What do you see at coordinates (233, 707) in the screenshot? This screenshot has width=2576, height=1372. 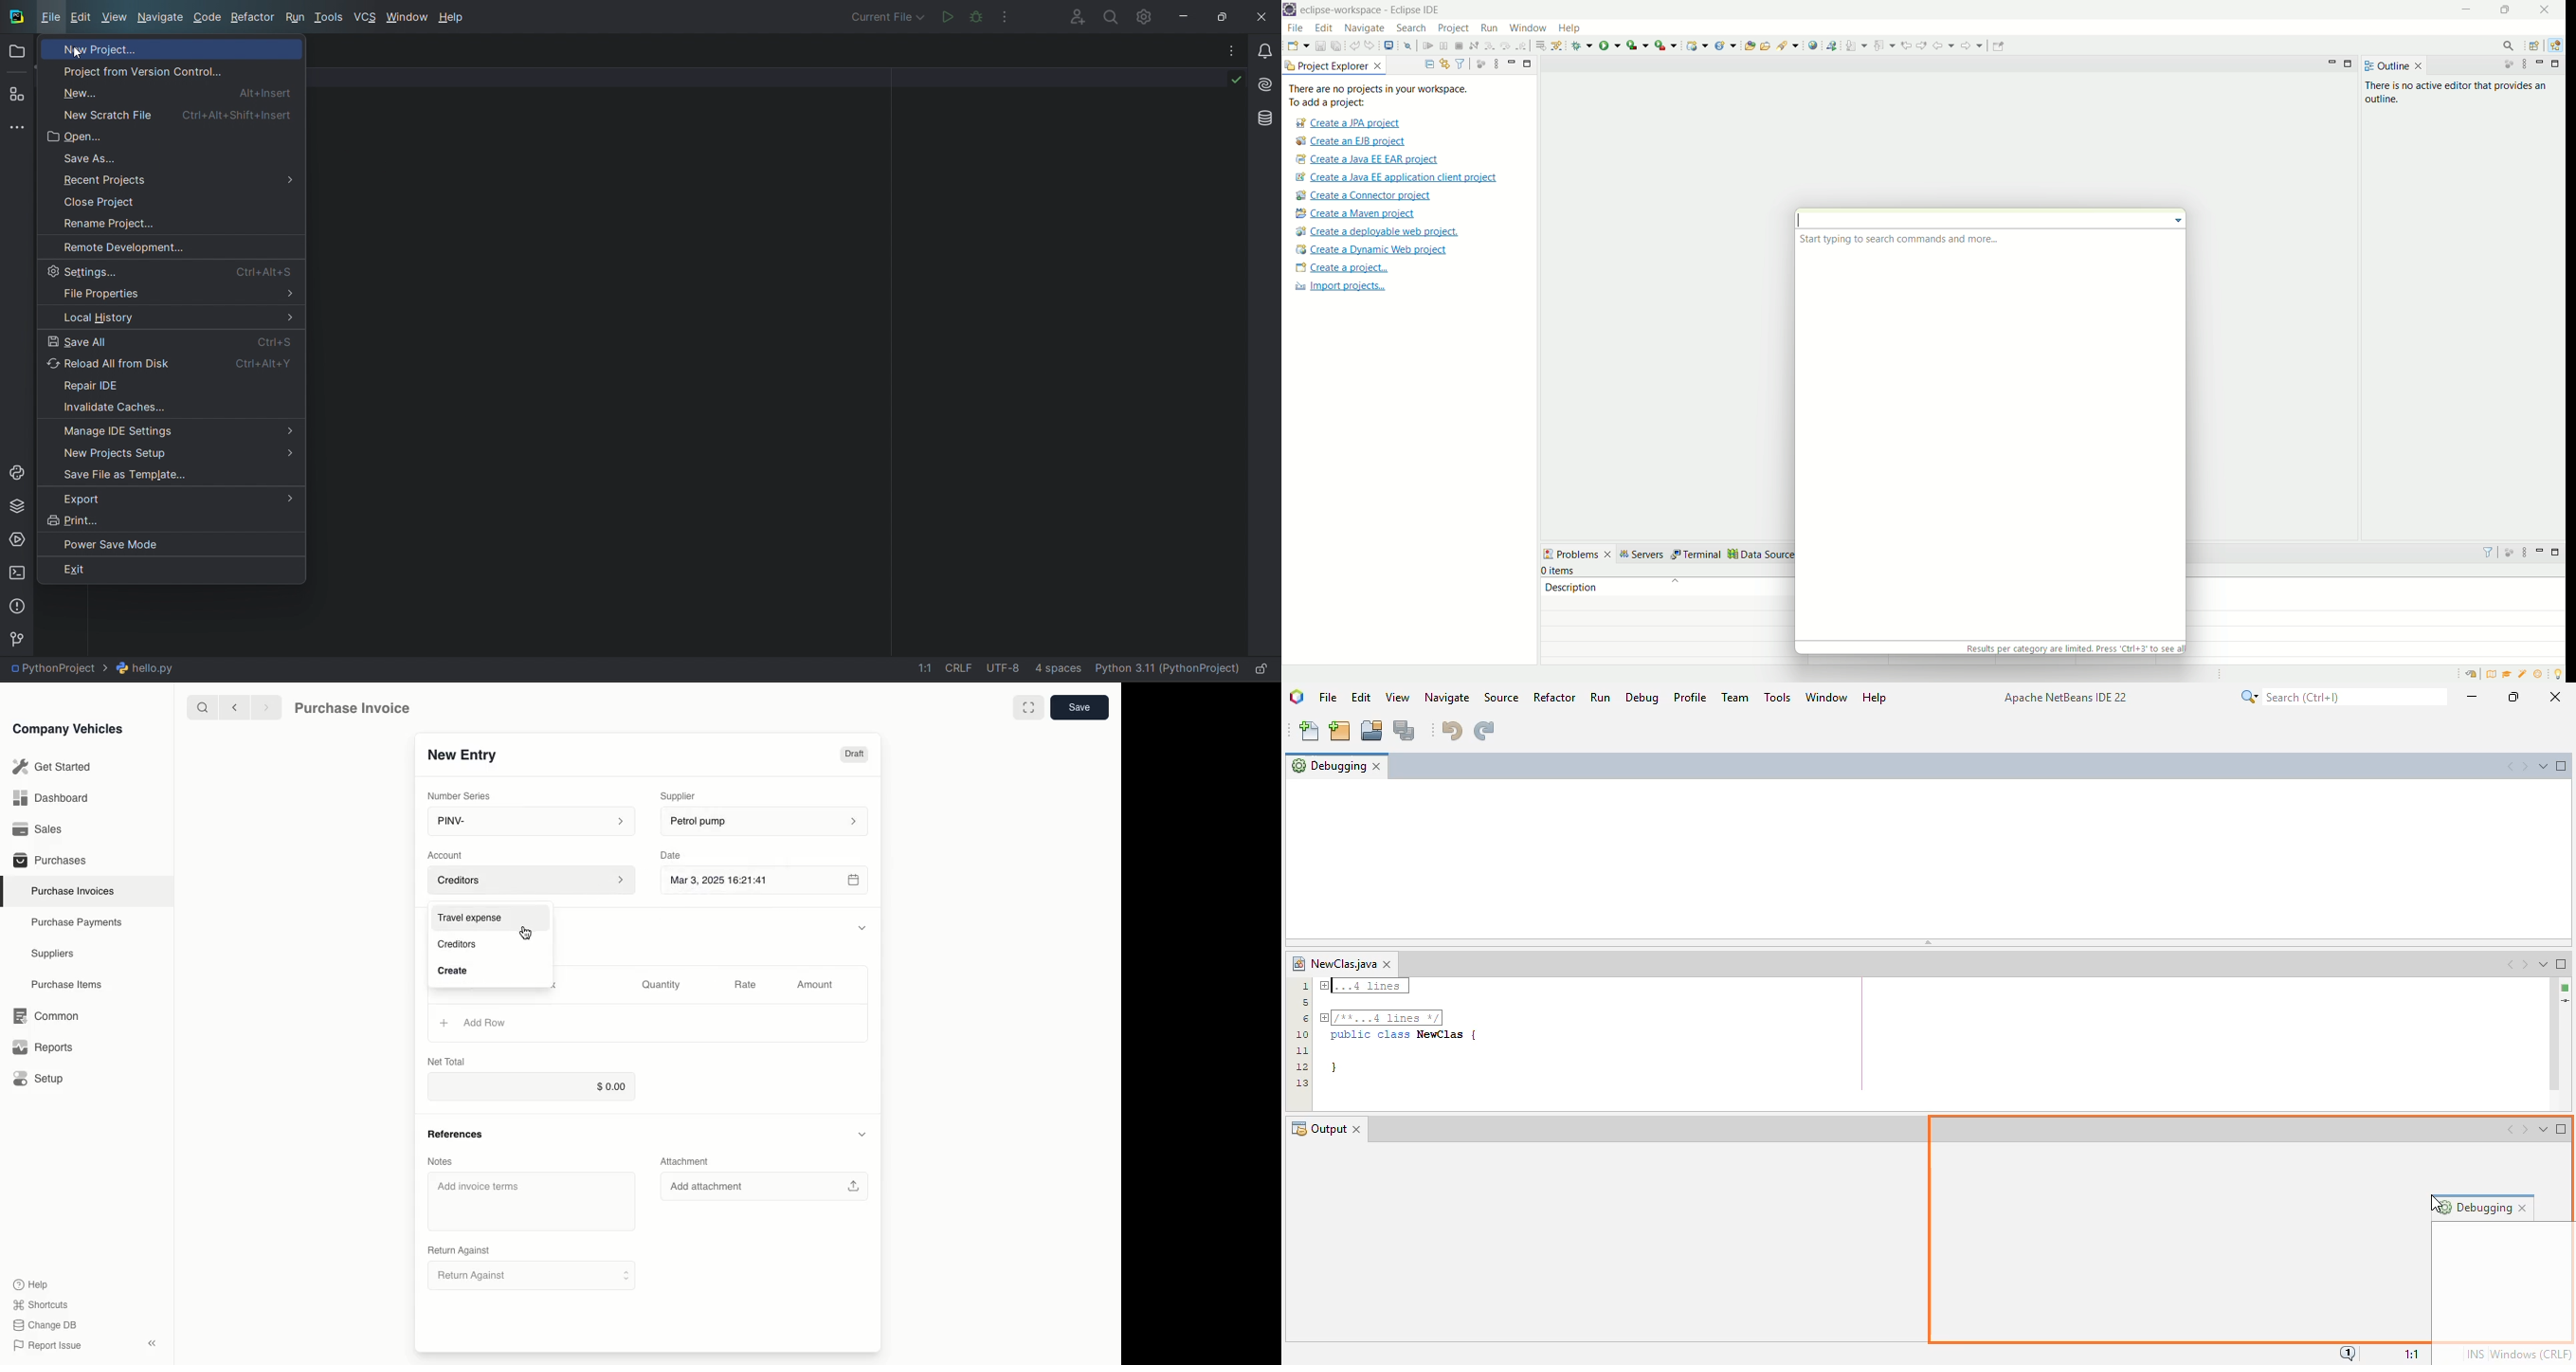 I see `previous` at bounding box center [233, 707].